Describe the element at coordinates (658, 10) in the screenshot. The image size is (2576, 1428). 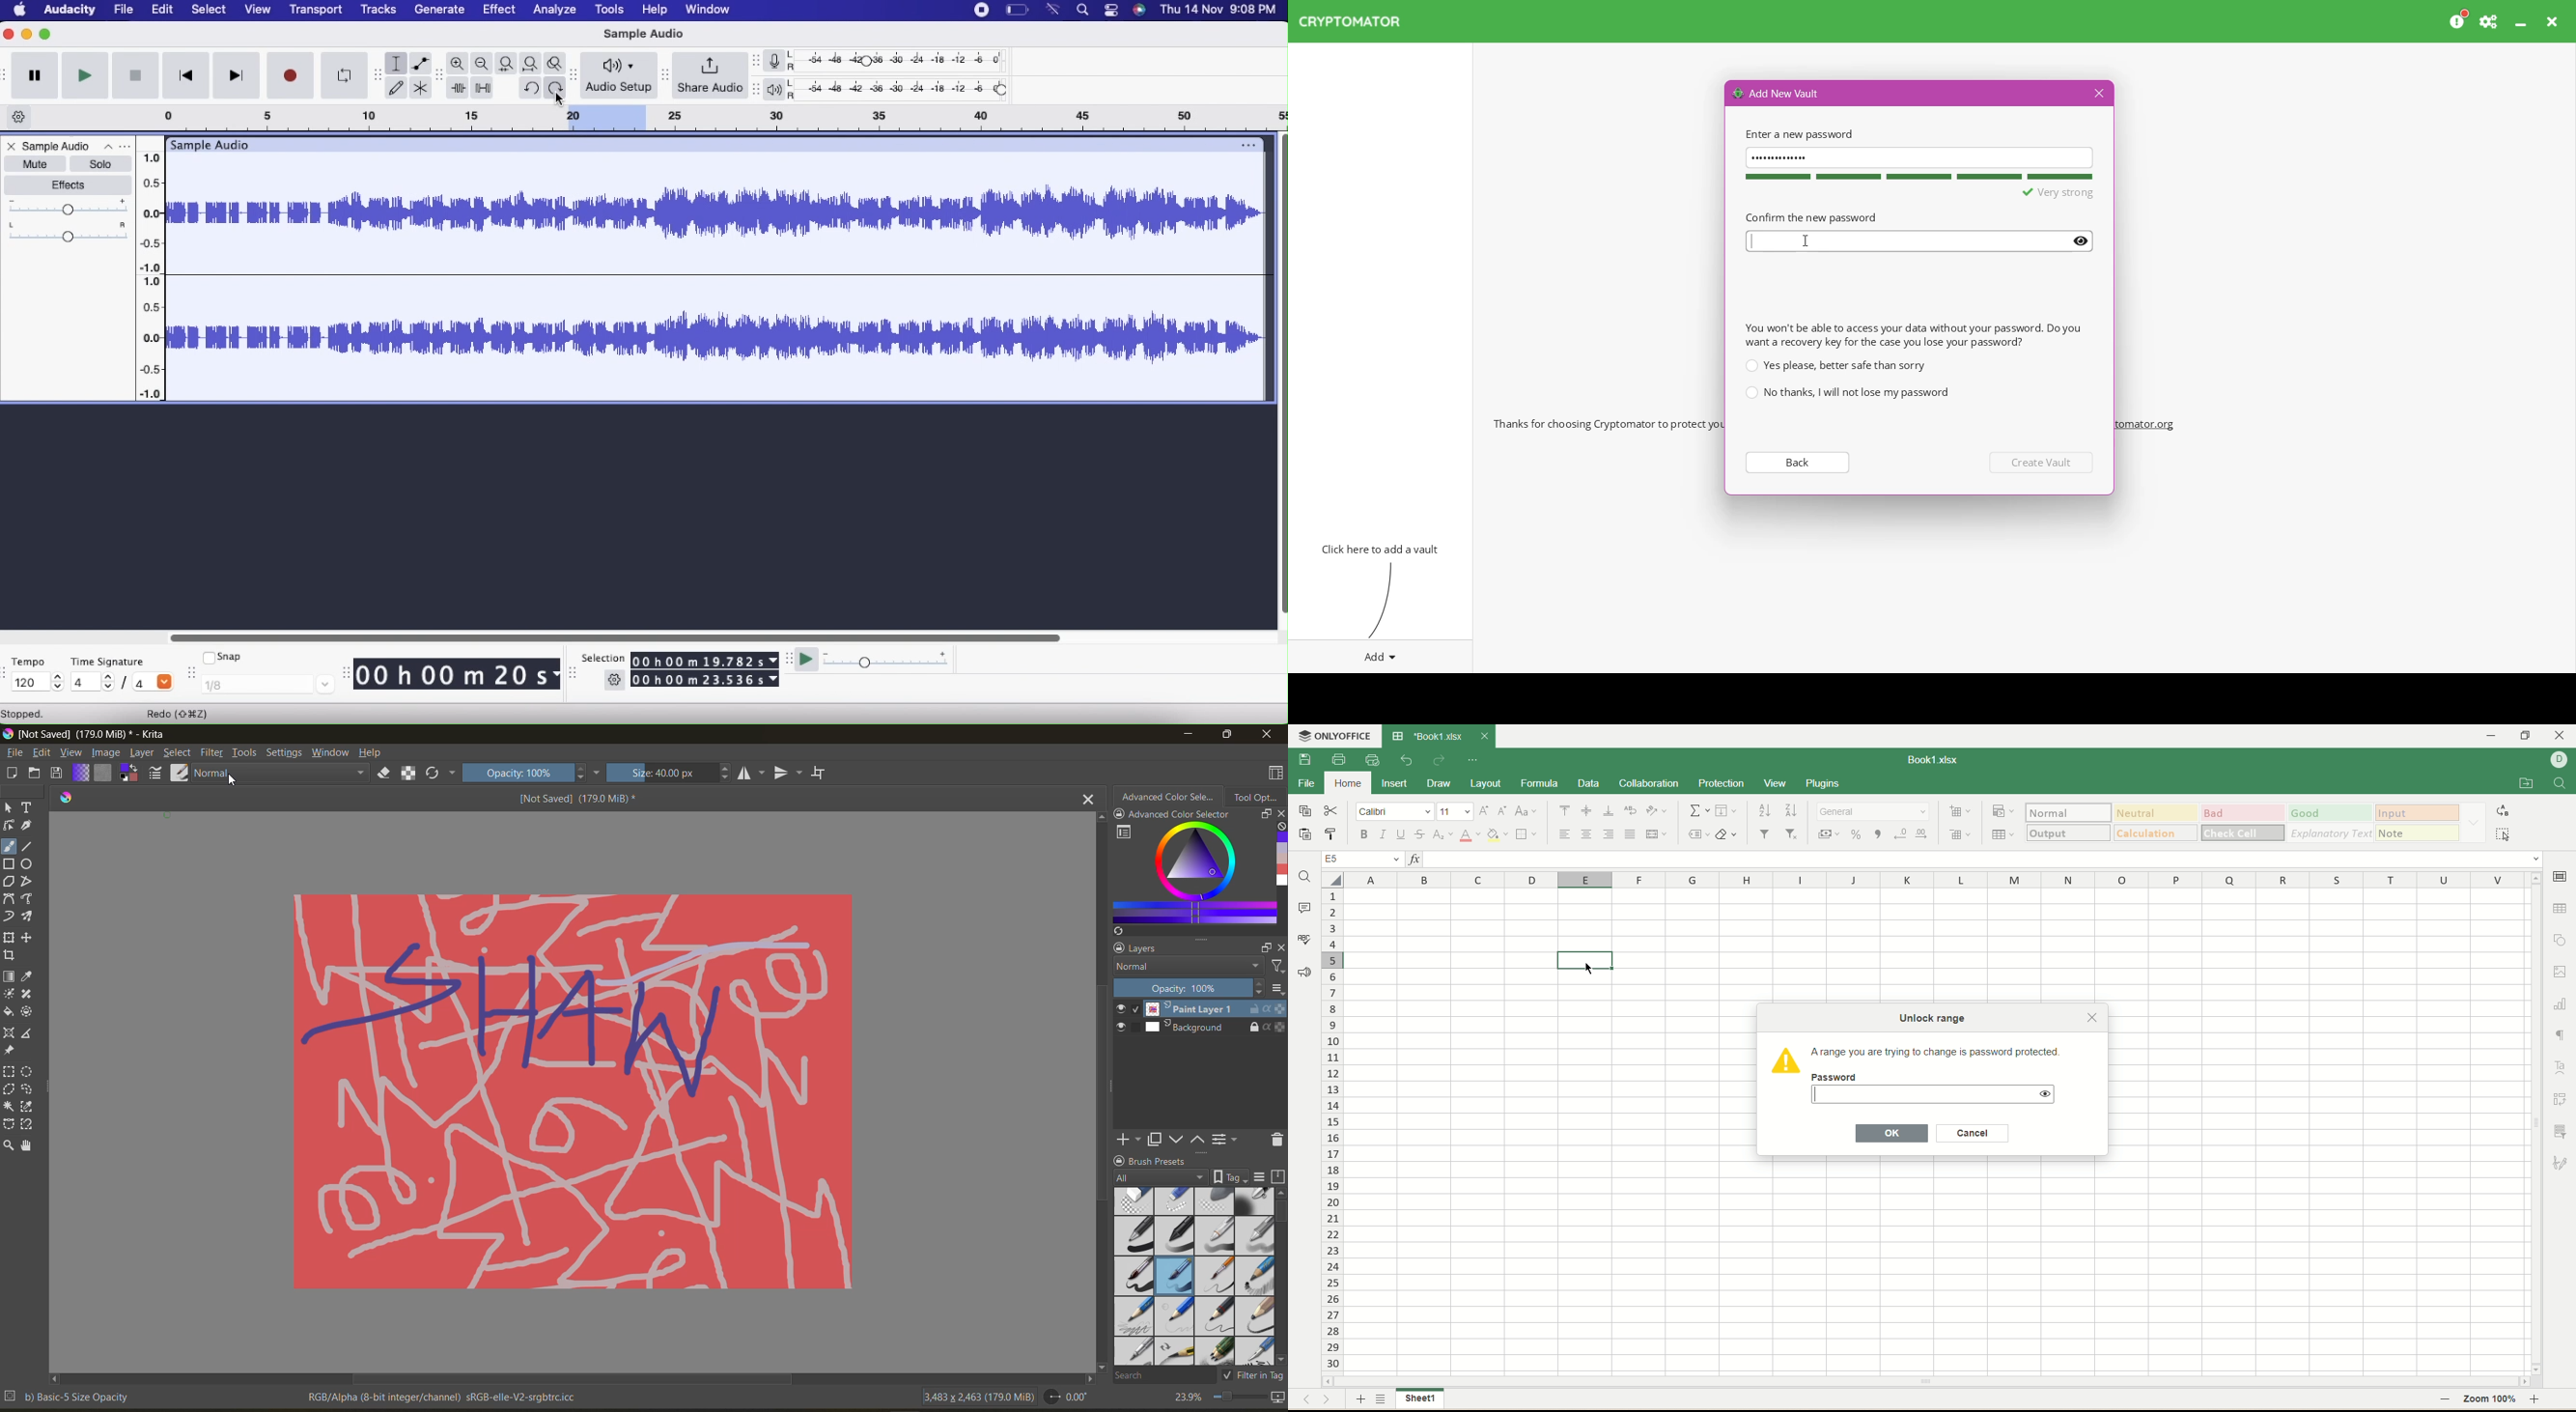
I see `Help` at that location.